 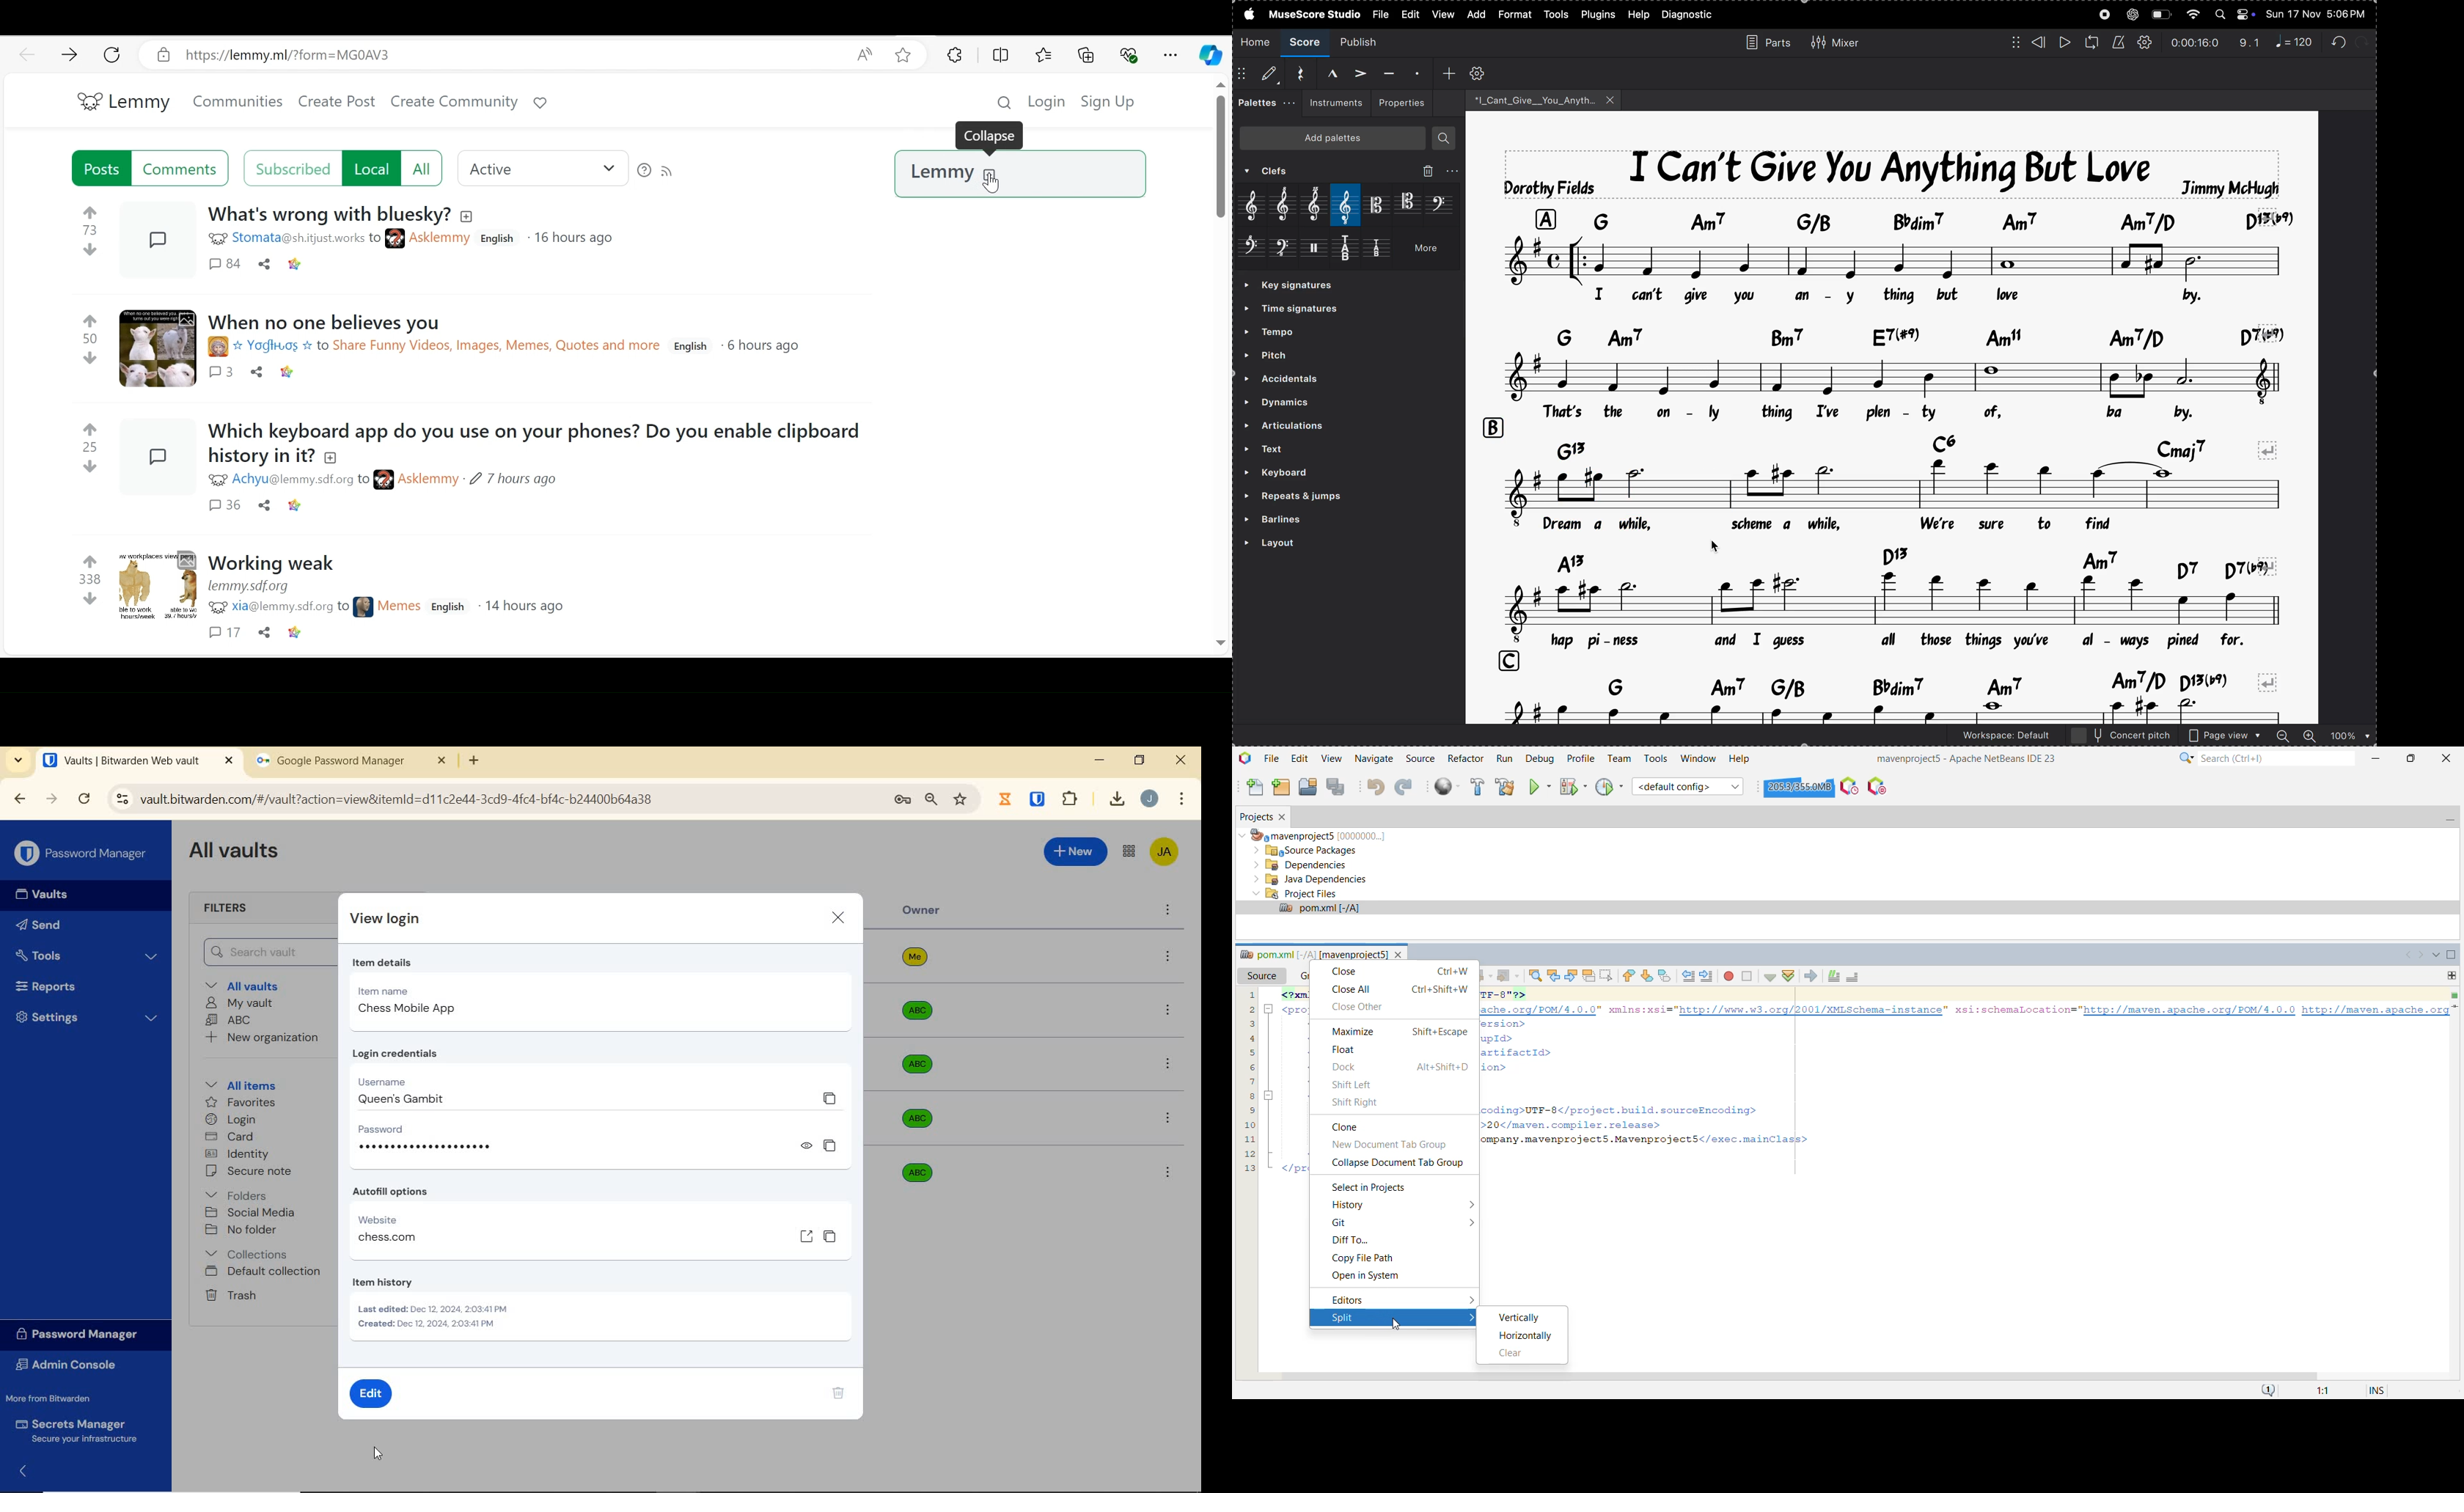 What do you see at coordinates (1164, 853) in the screenshot?
I see `Bitwarden Account` at bounding box center [1164, 853].